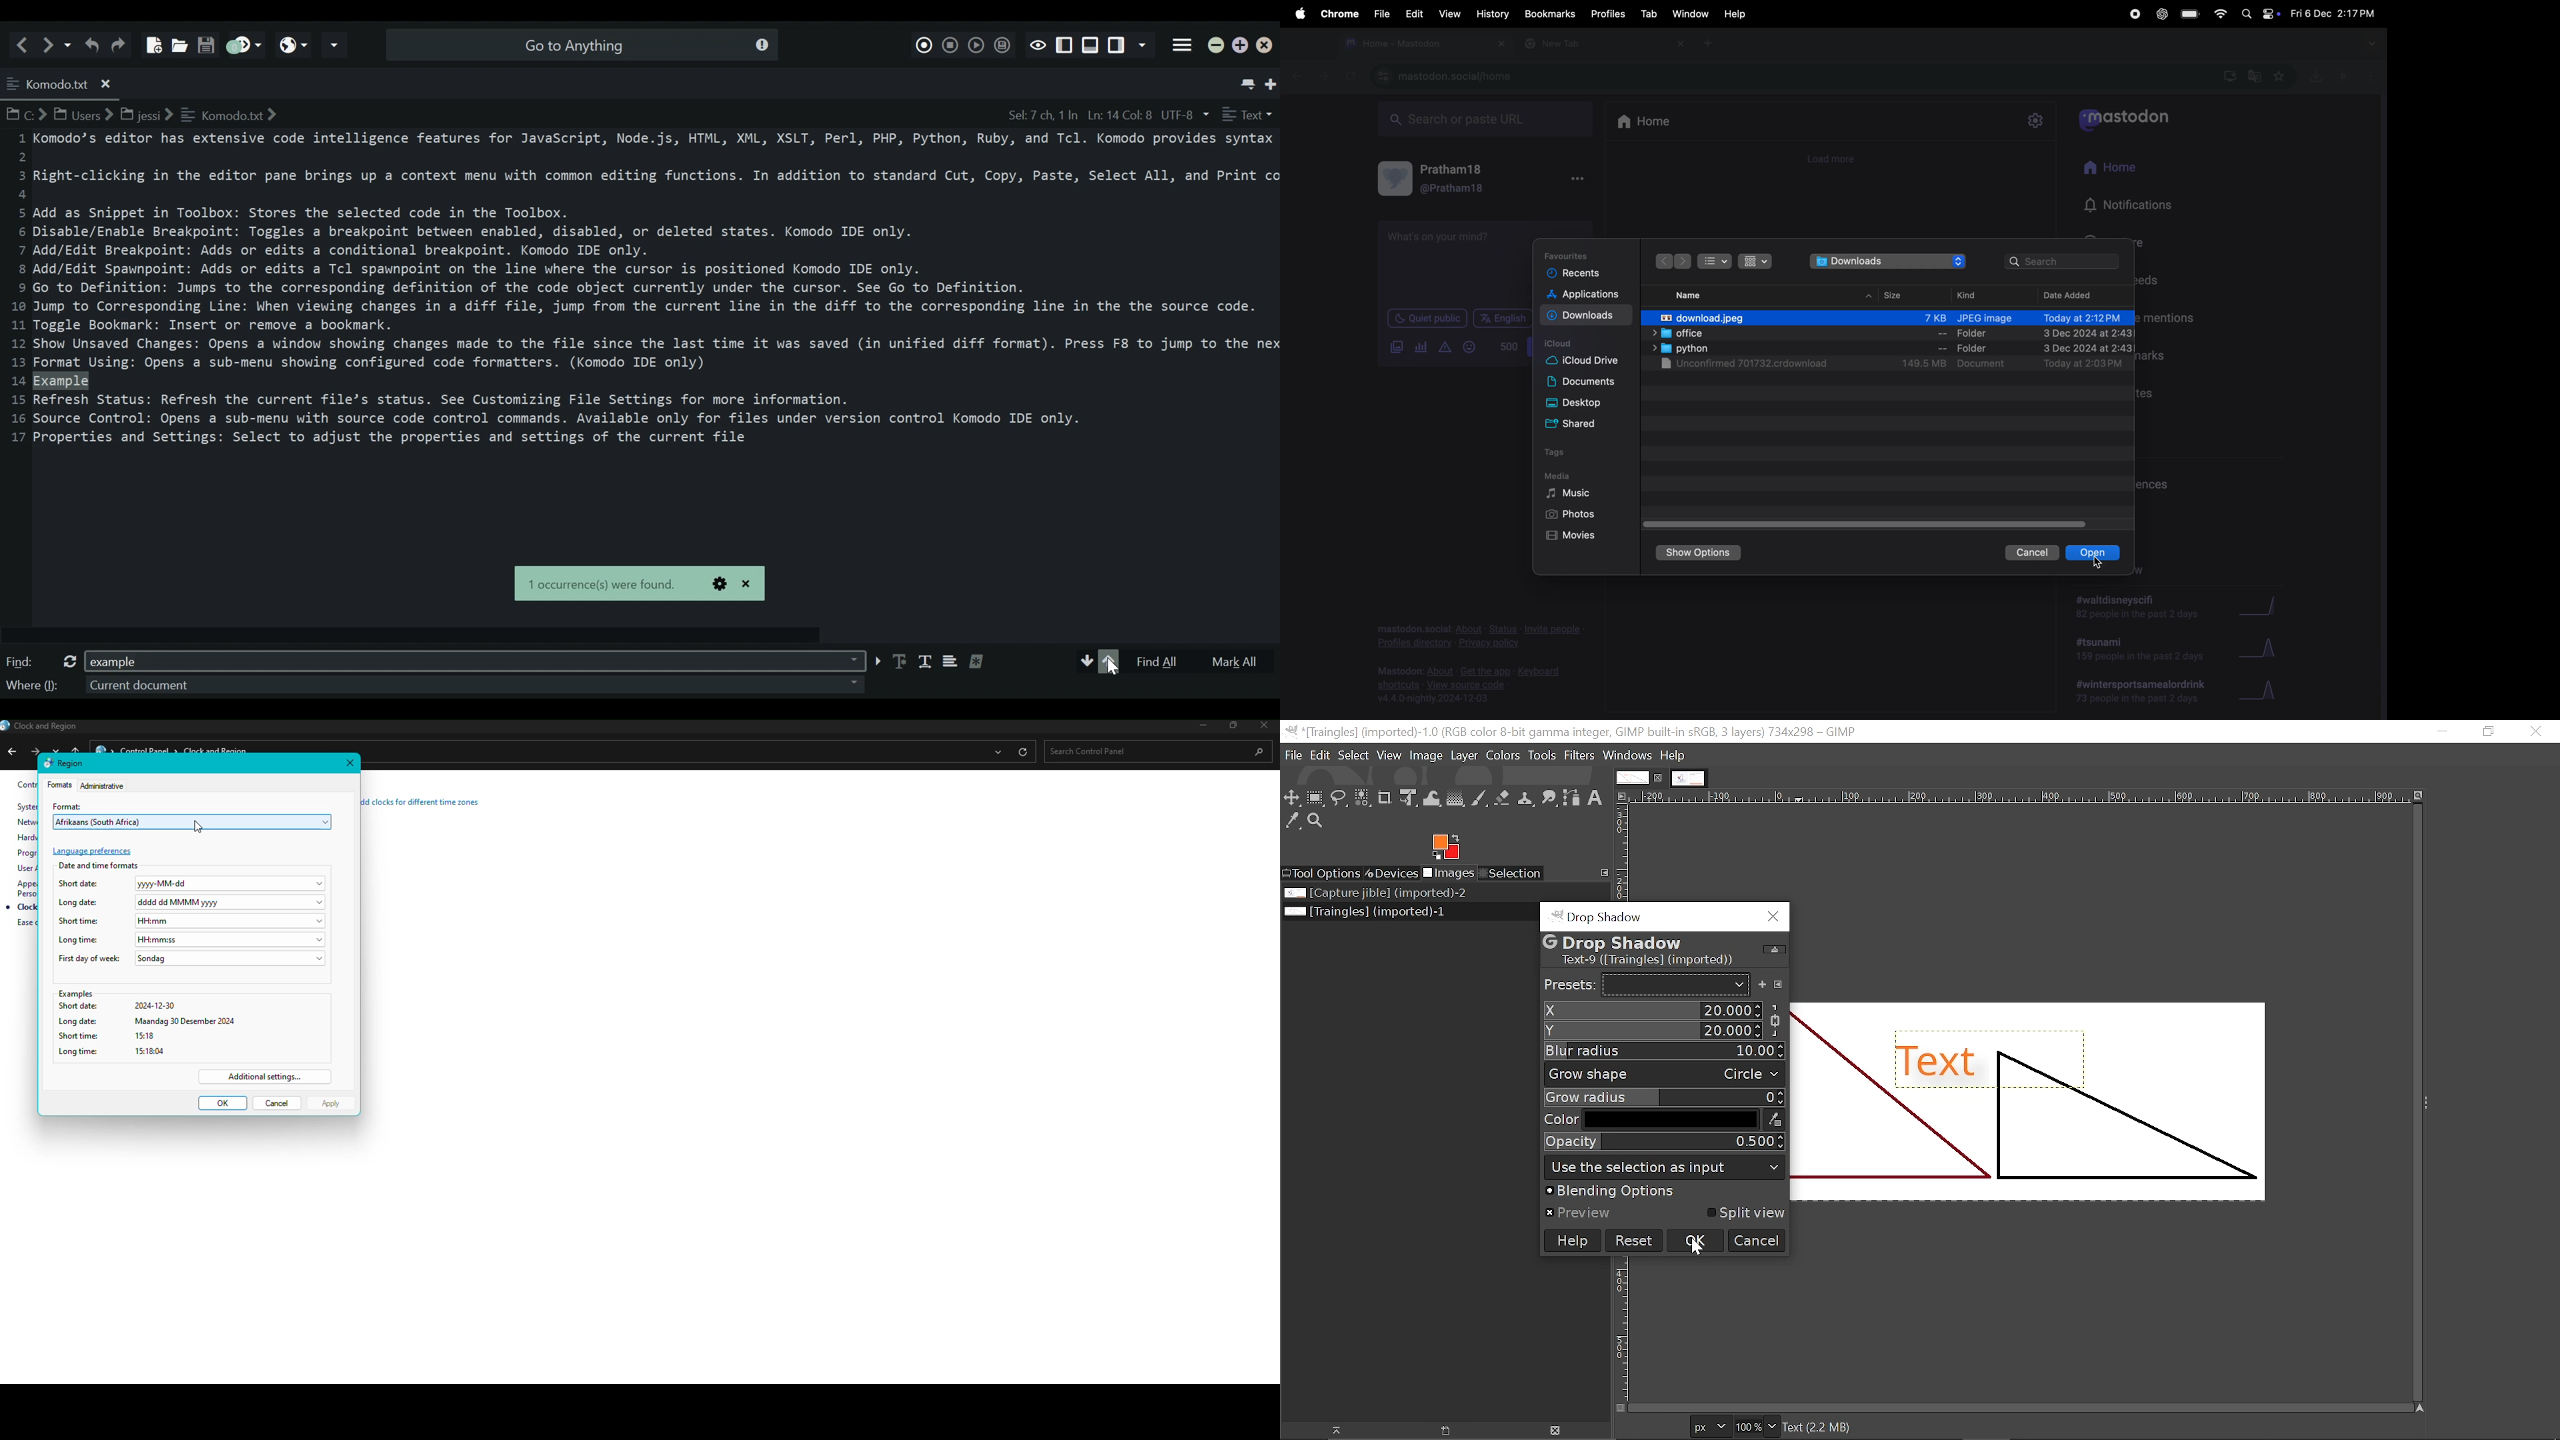  I want to click on refresh, so click(67, 661).